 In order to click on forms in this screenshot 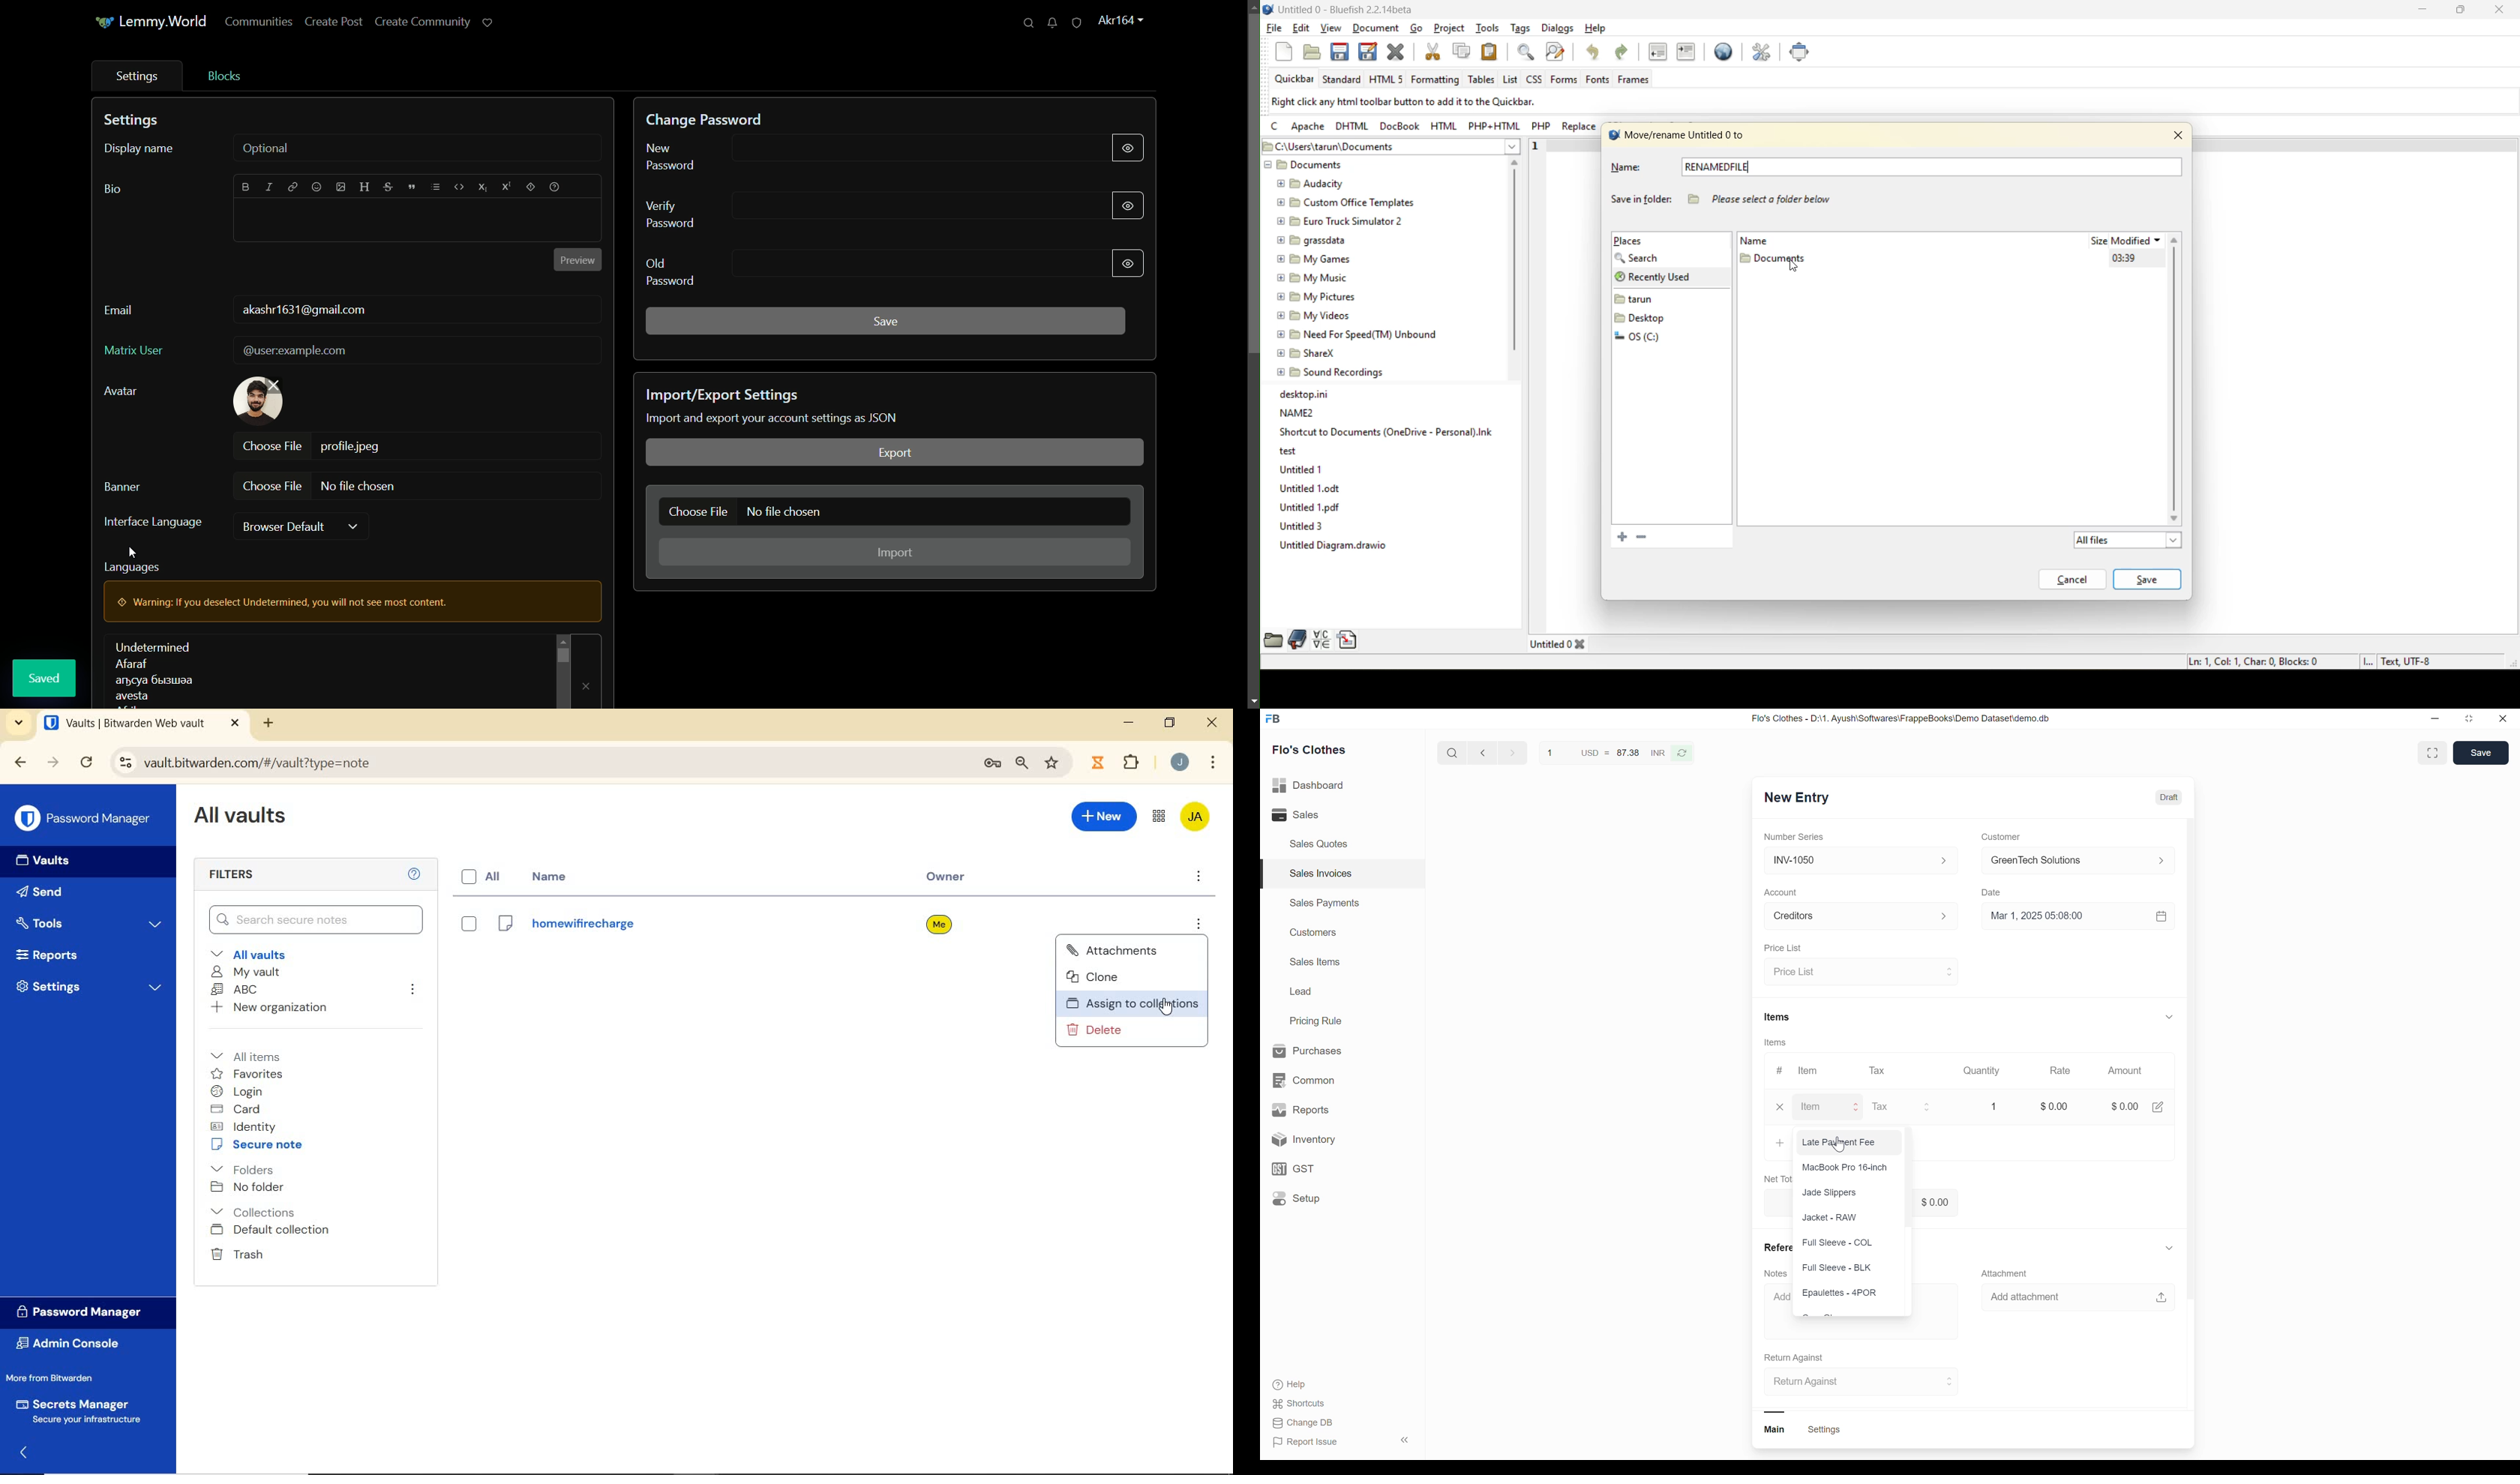, I will do `click(1565, 80)`.